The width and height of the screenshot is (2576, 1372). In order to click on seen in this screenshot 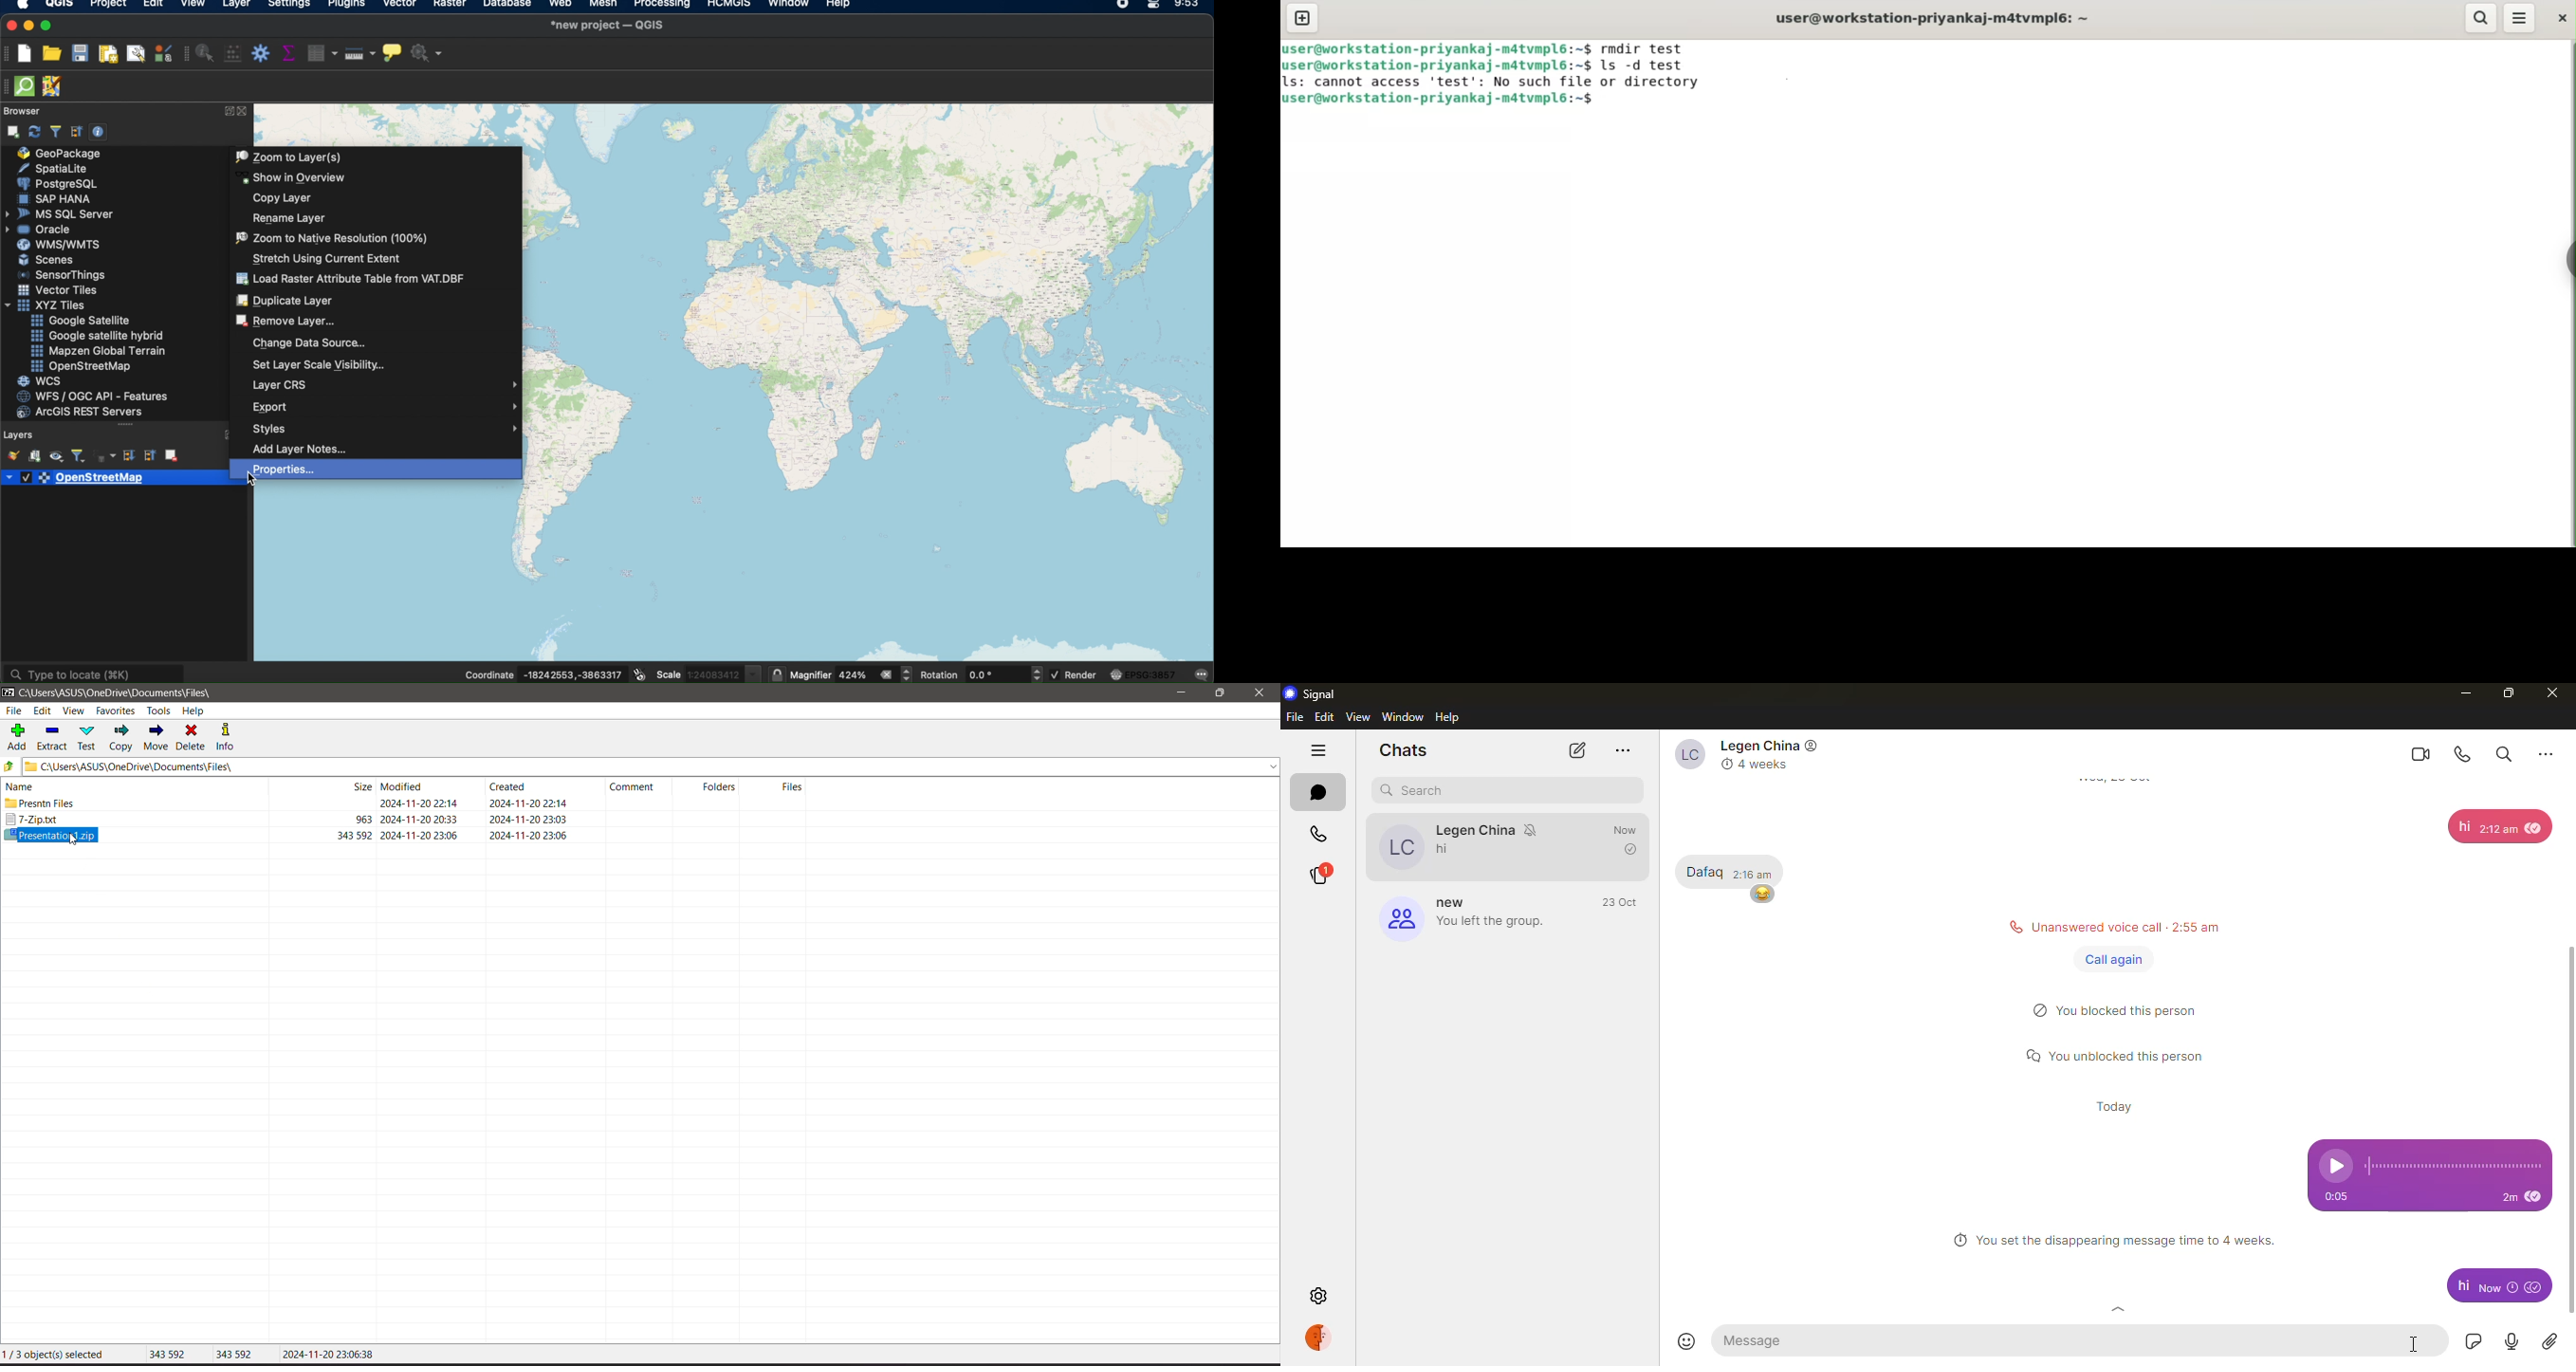, I will do `click(2535, 828)`.